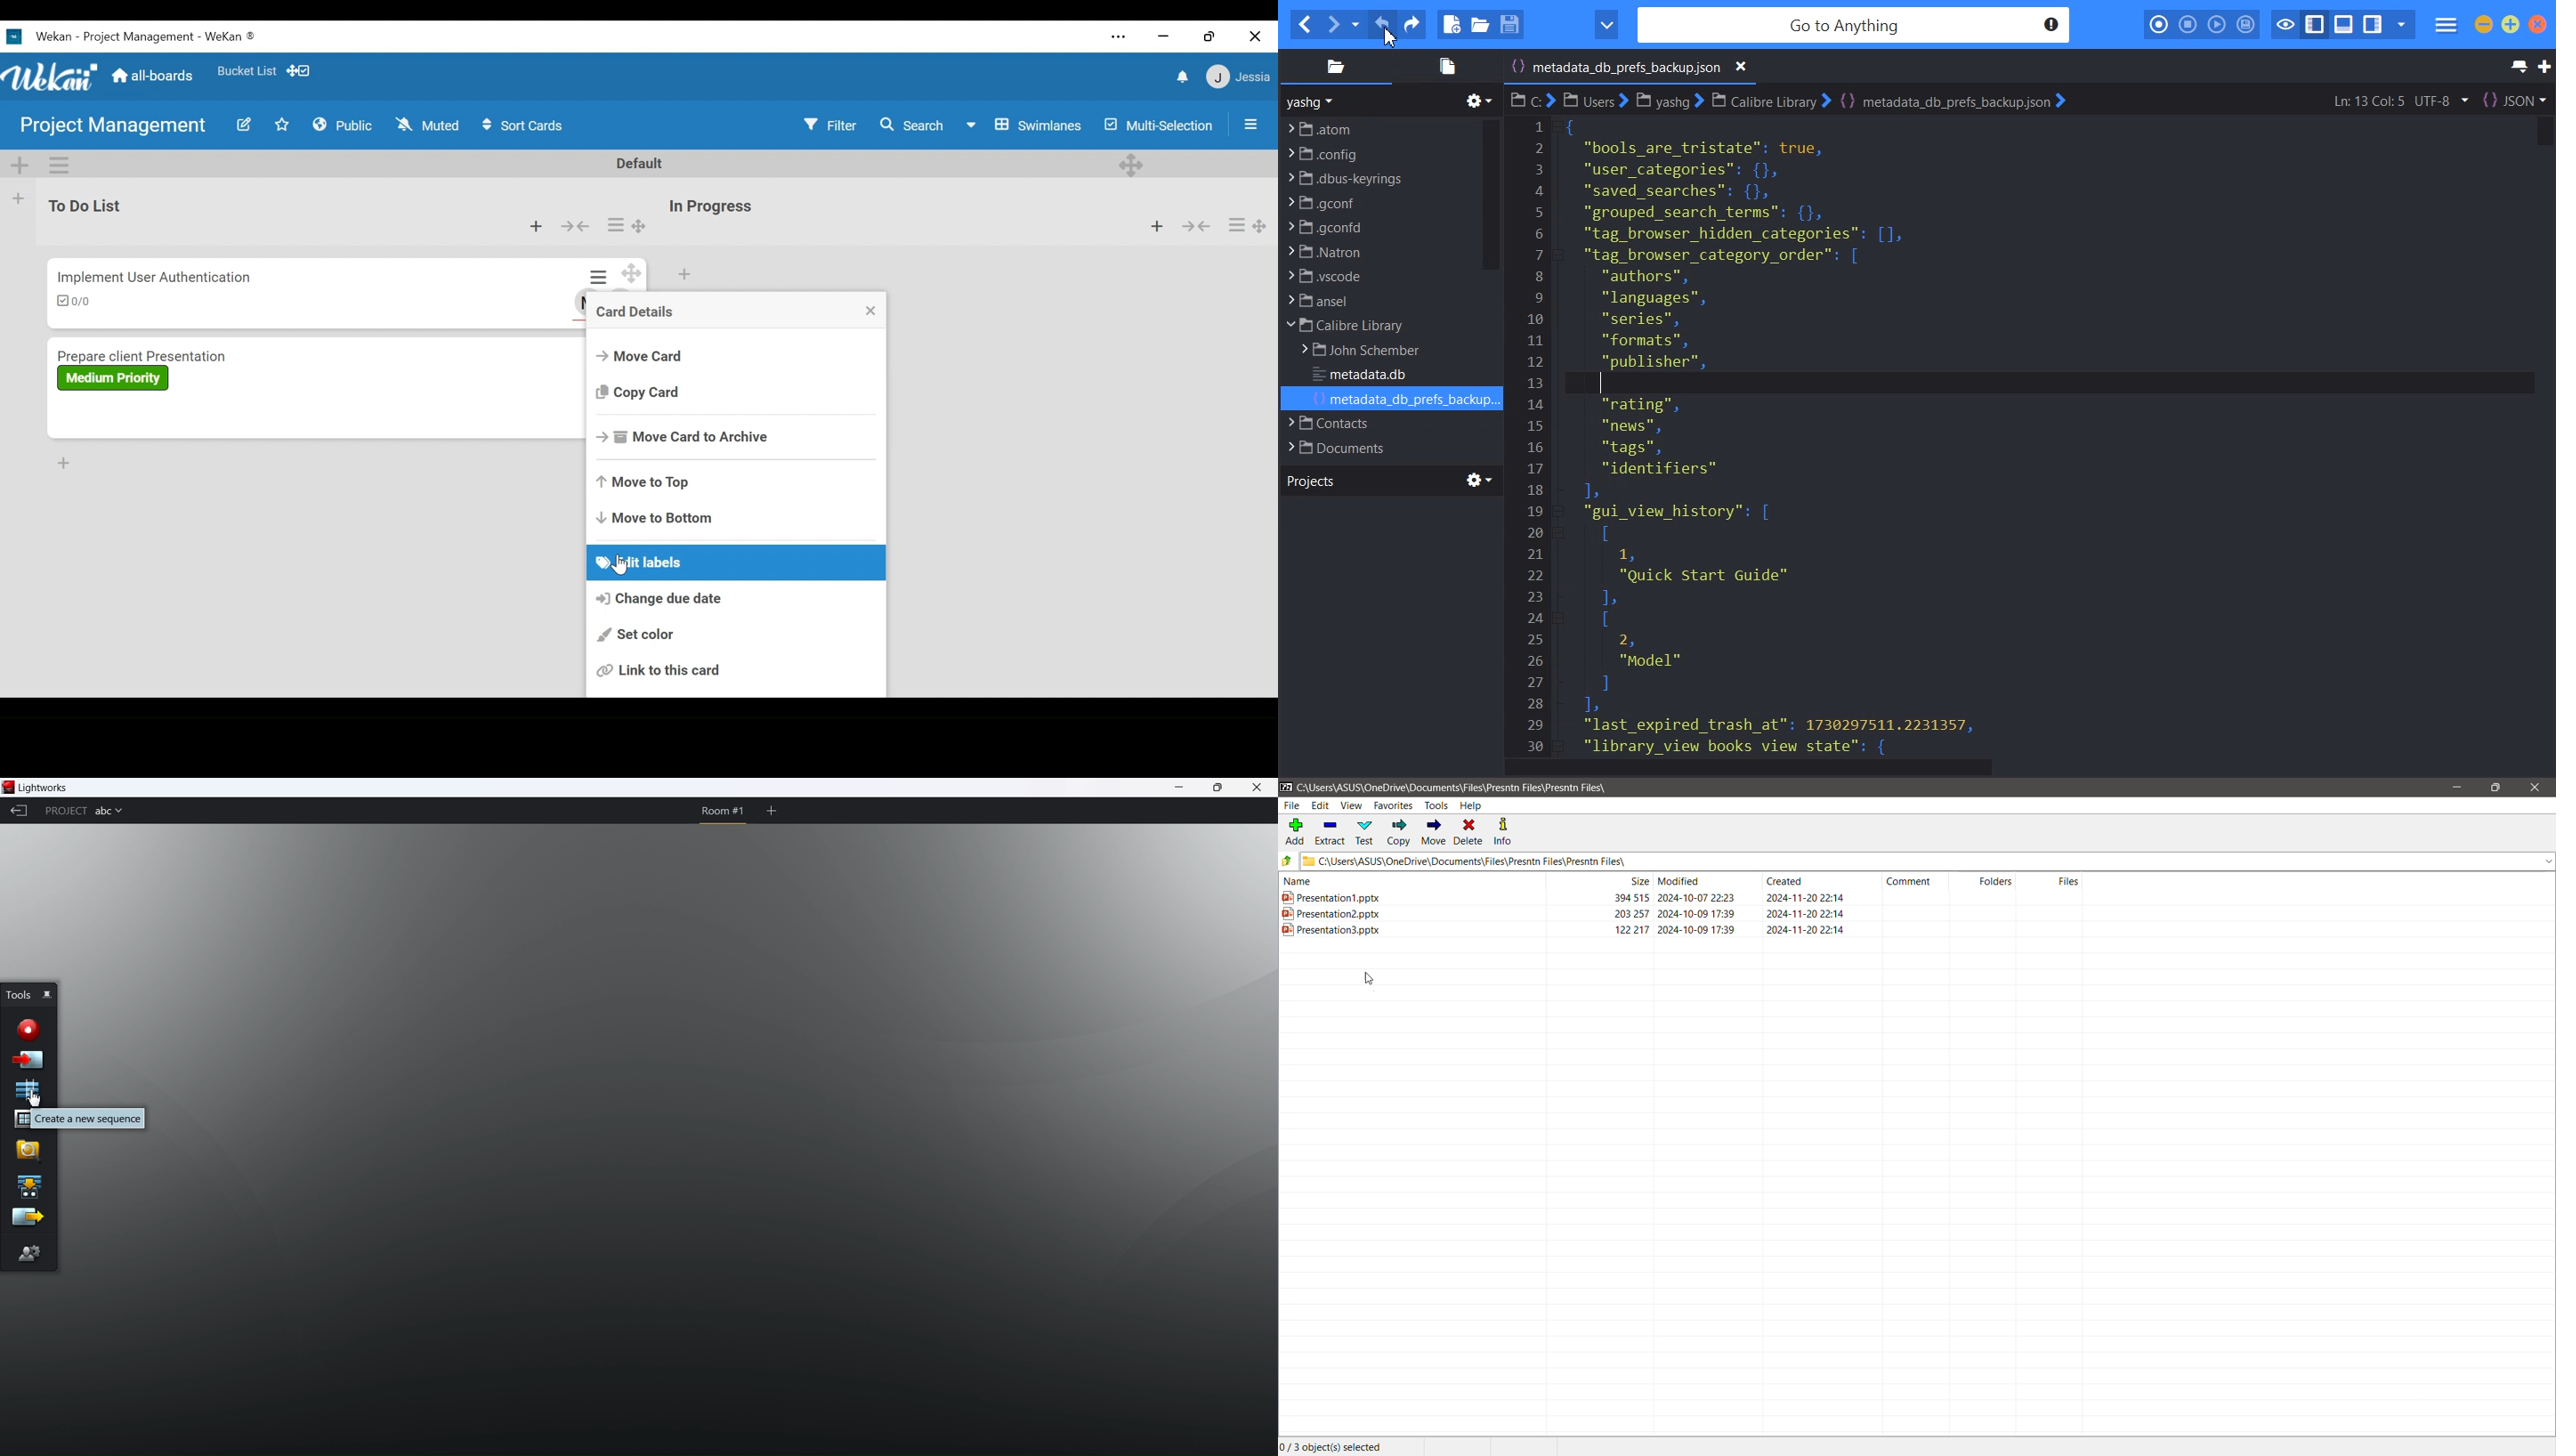  What do you see at coordinates (427, 124) in the screenshot?
I see `Muted` at bounding box center [427, 124].